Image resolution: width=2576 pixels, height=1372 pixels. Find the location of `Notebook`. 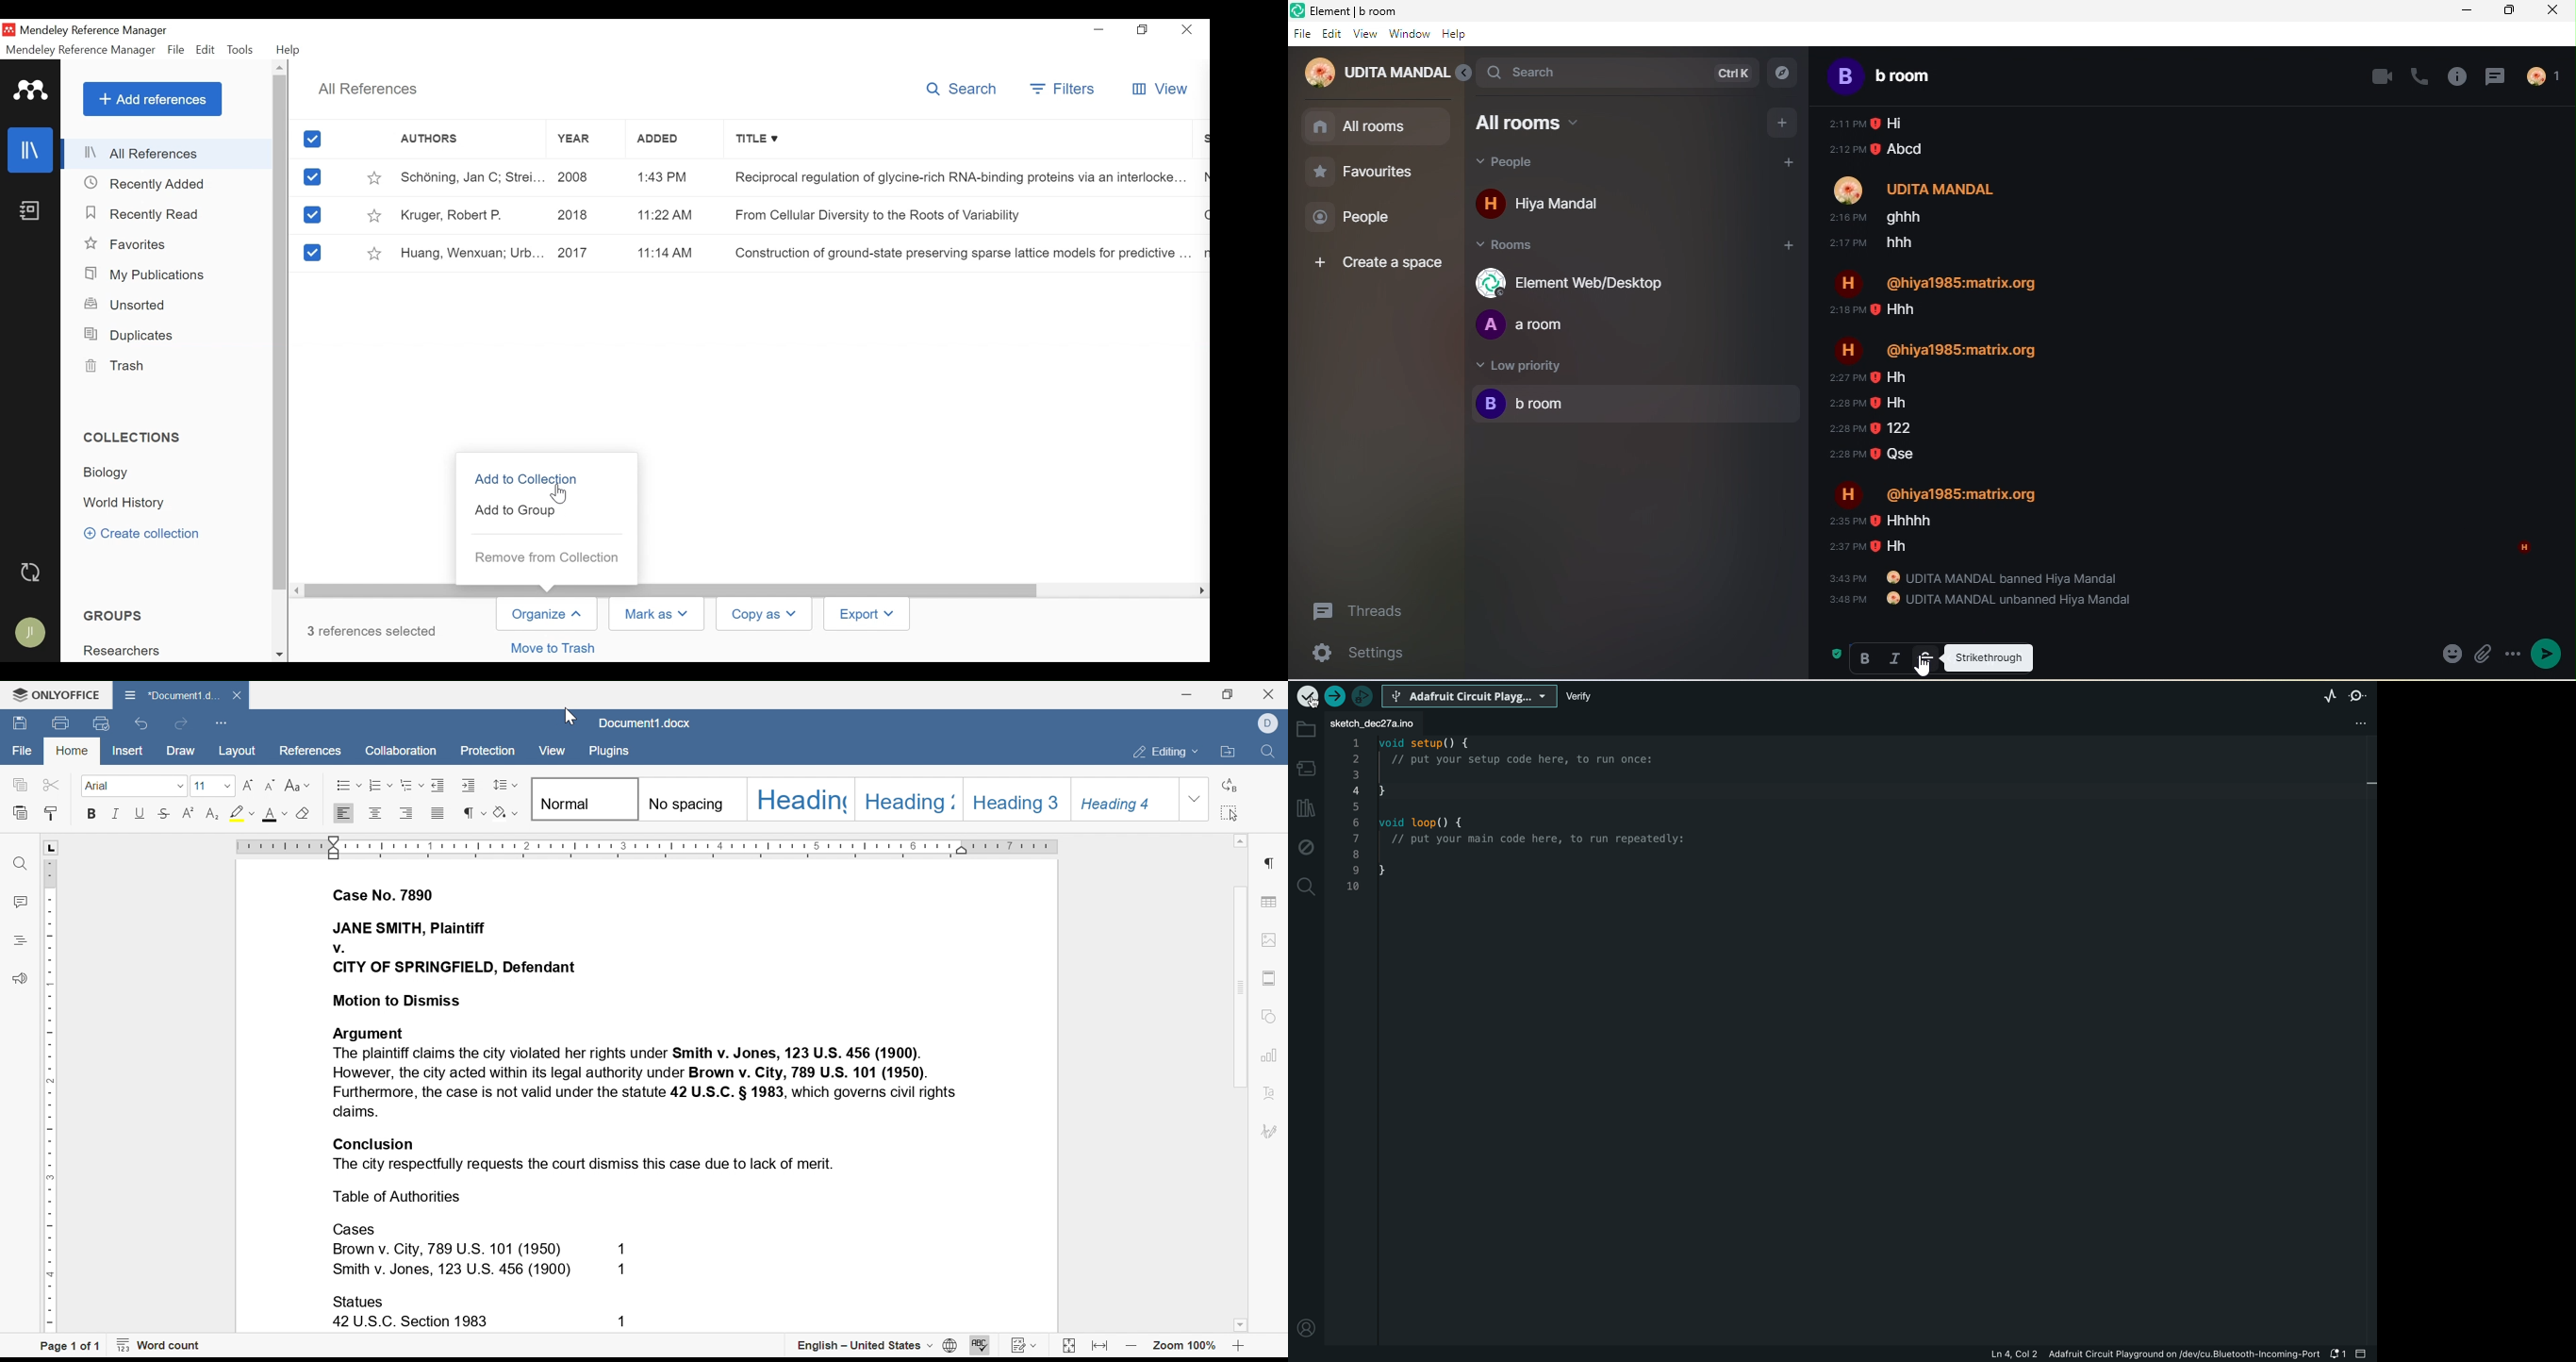

Notebook is located at coordinates (30, 212).